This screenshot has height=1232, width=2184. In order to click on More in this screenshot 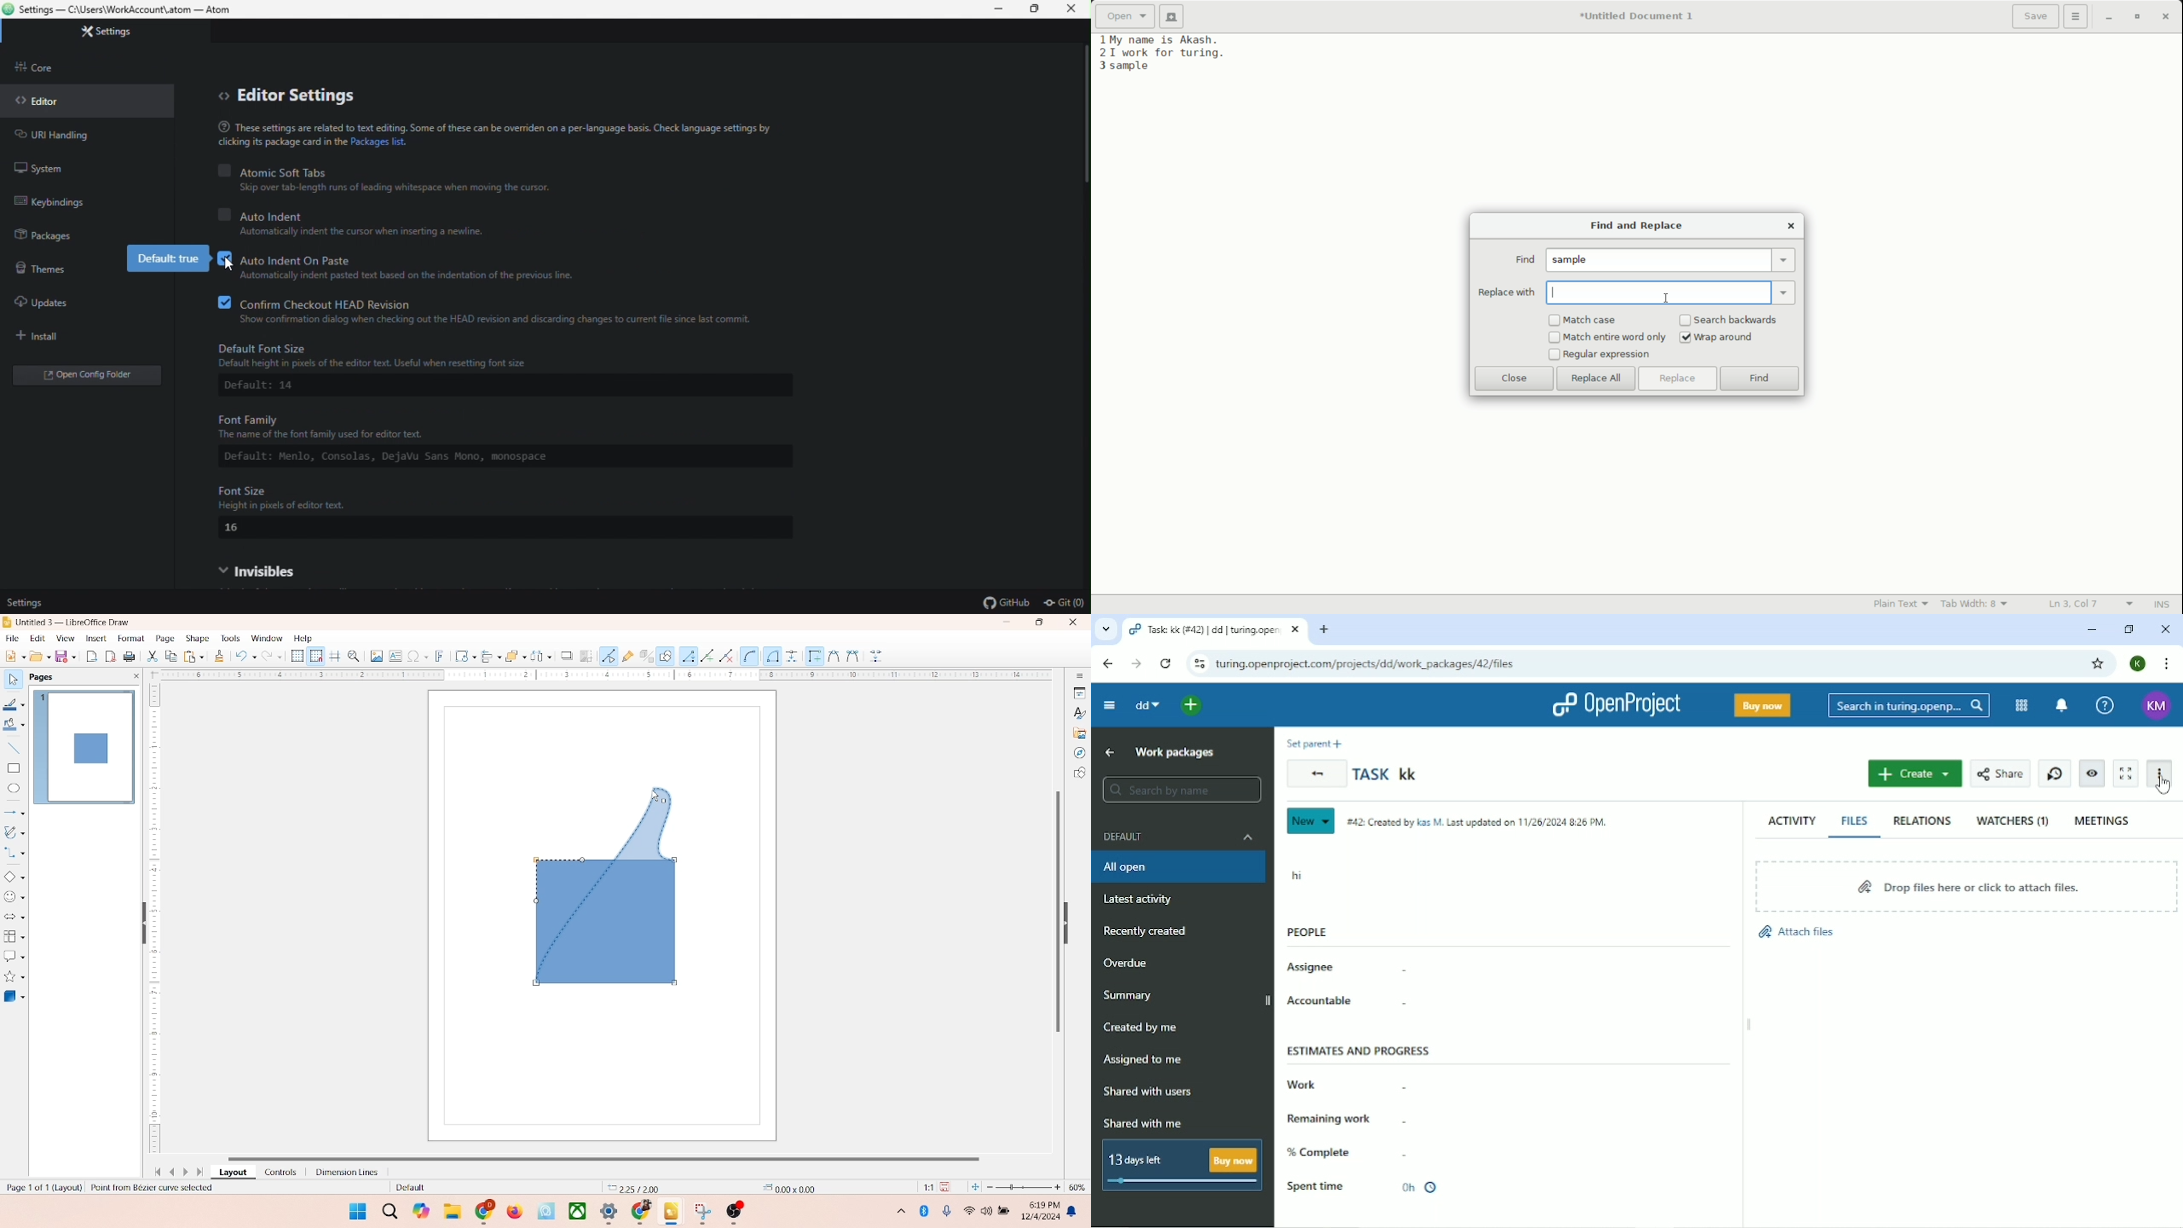, I will do `click(2162, 775)`.